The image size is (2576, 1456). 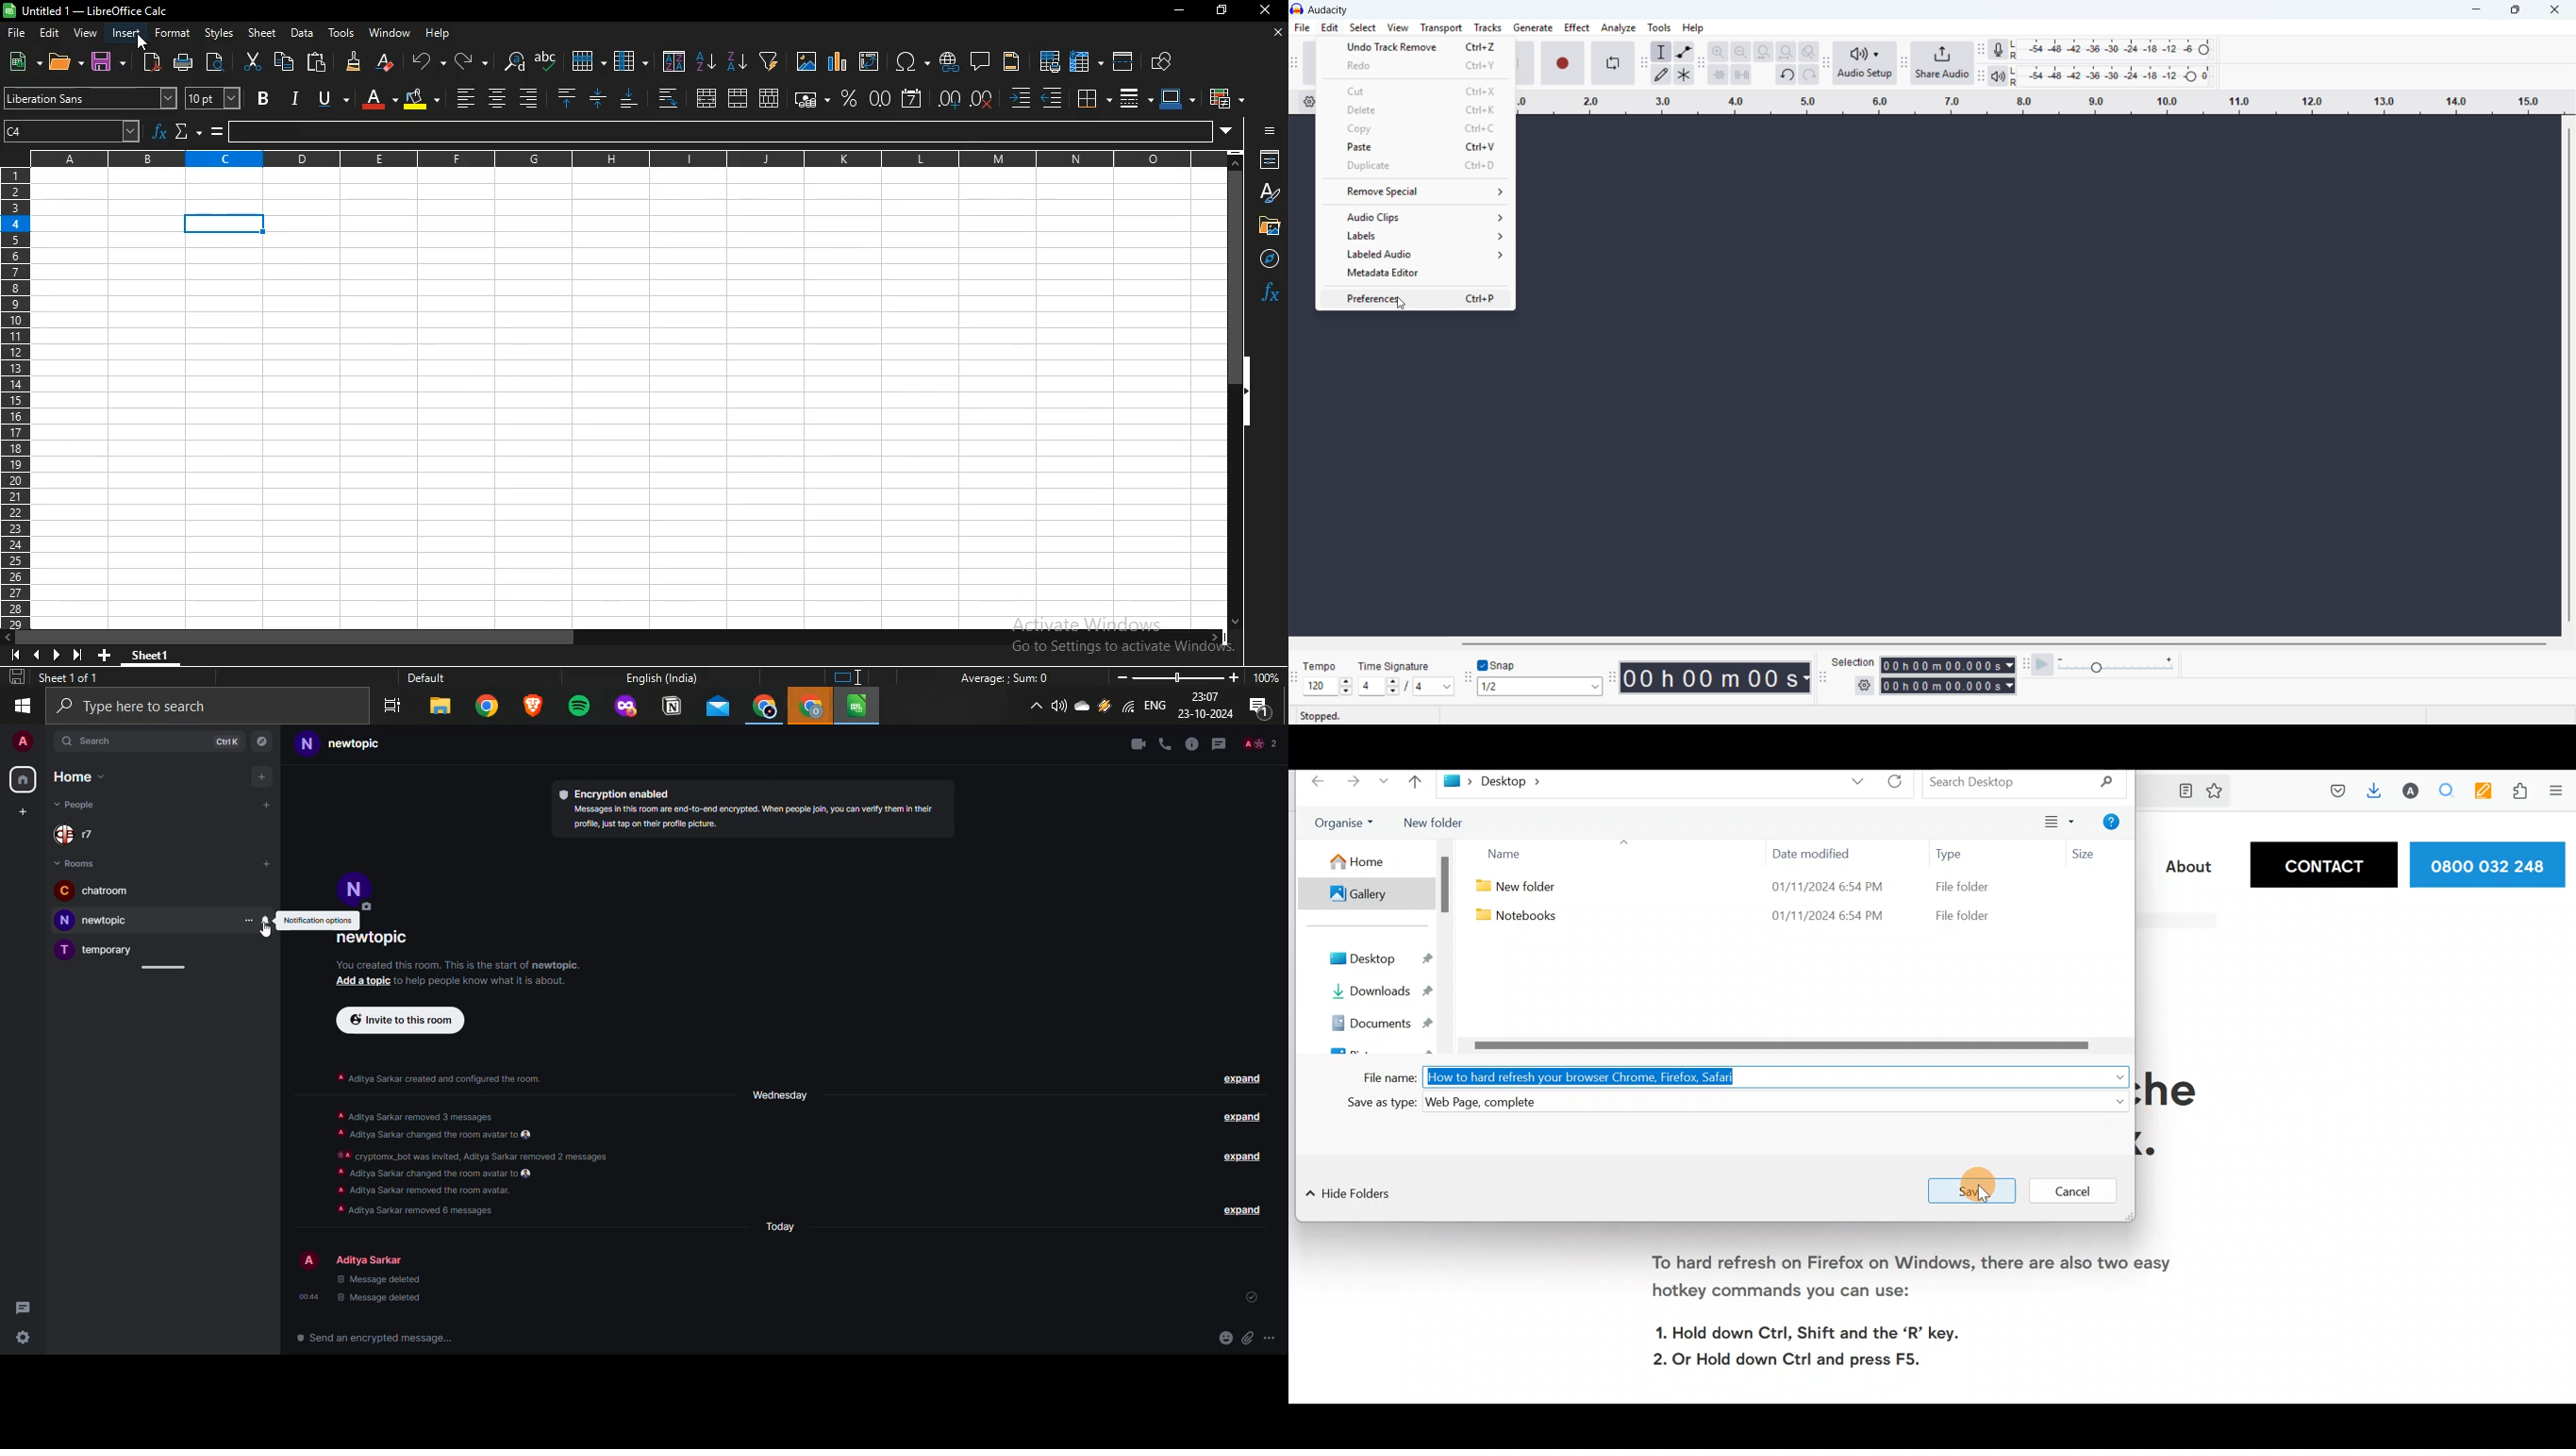 I want to click on Downloads, so click(x=2378, y=792).